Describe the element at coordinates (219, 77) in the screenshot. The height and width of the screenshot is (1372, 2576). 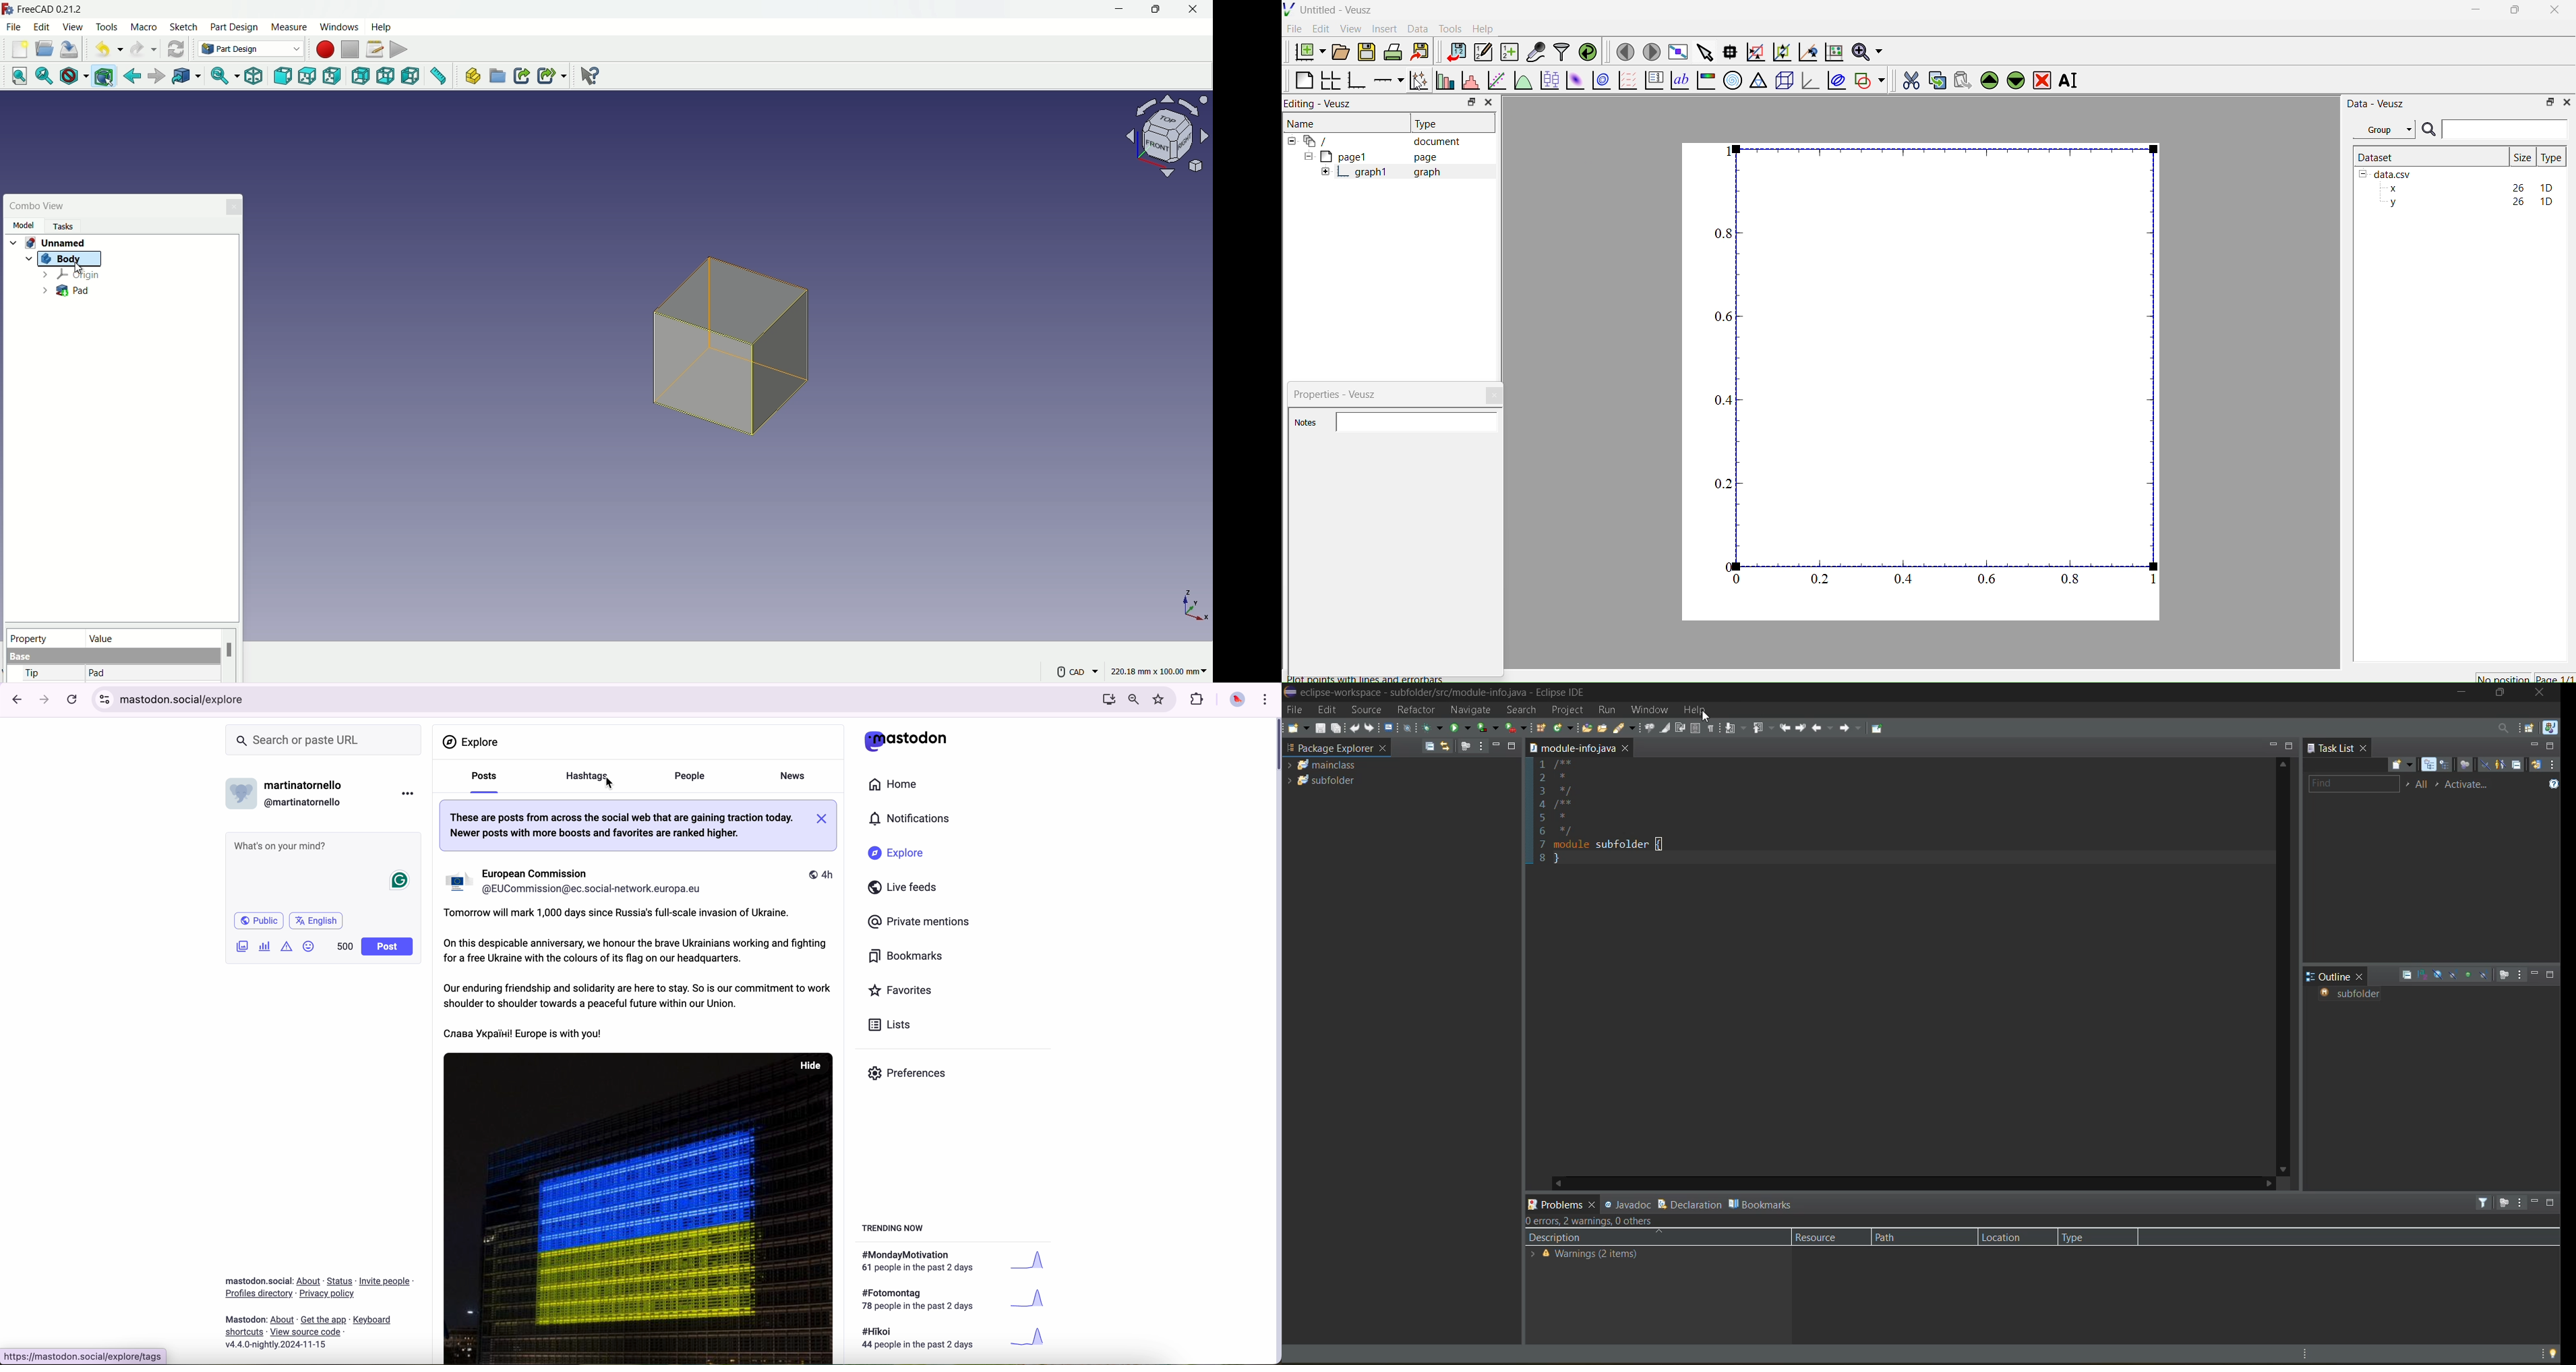
I see `sync view` at that location.